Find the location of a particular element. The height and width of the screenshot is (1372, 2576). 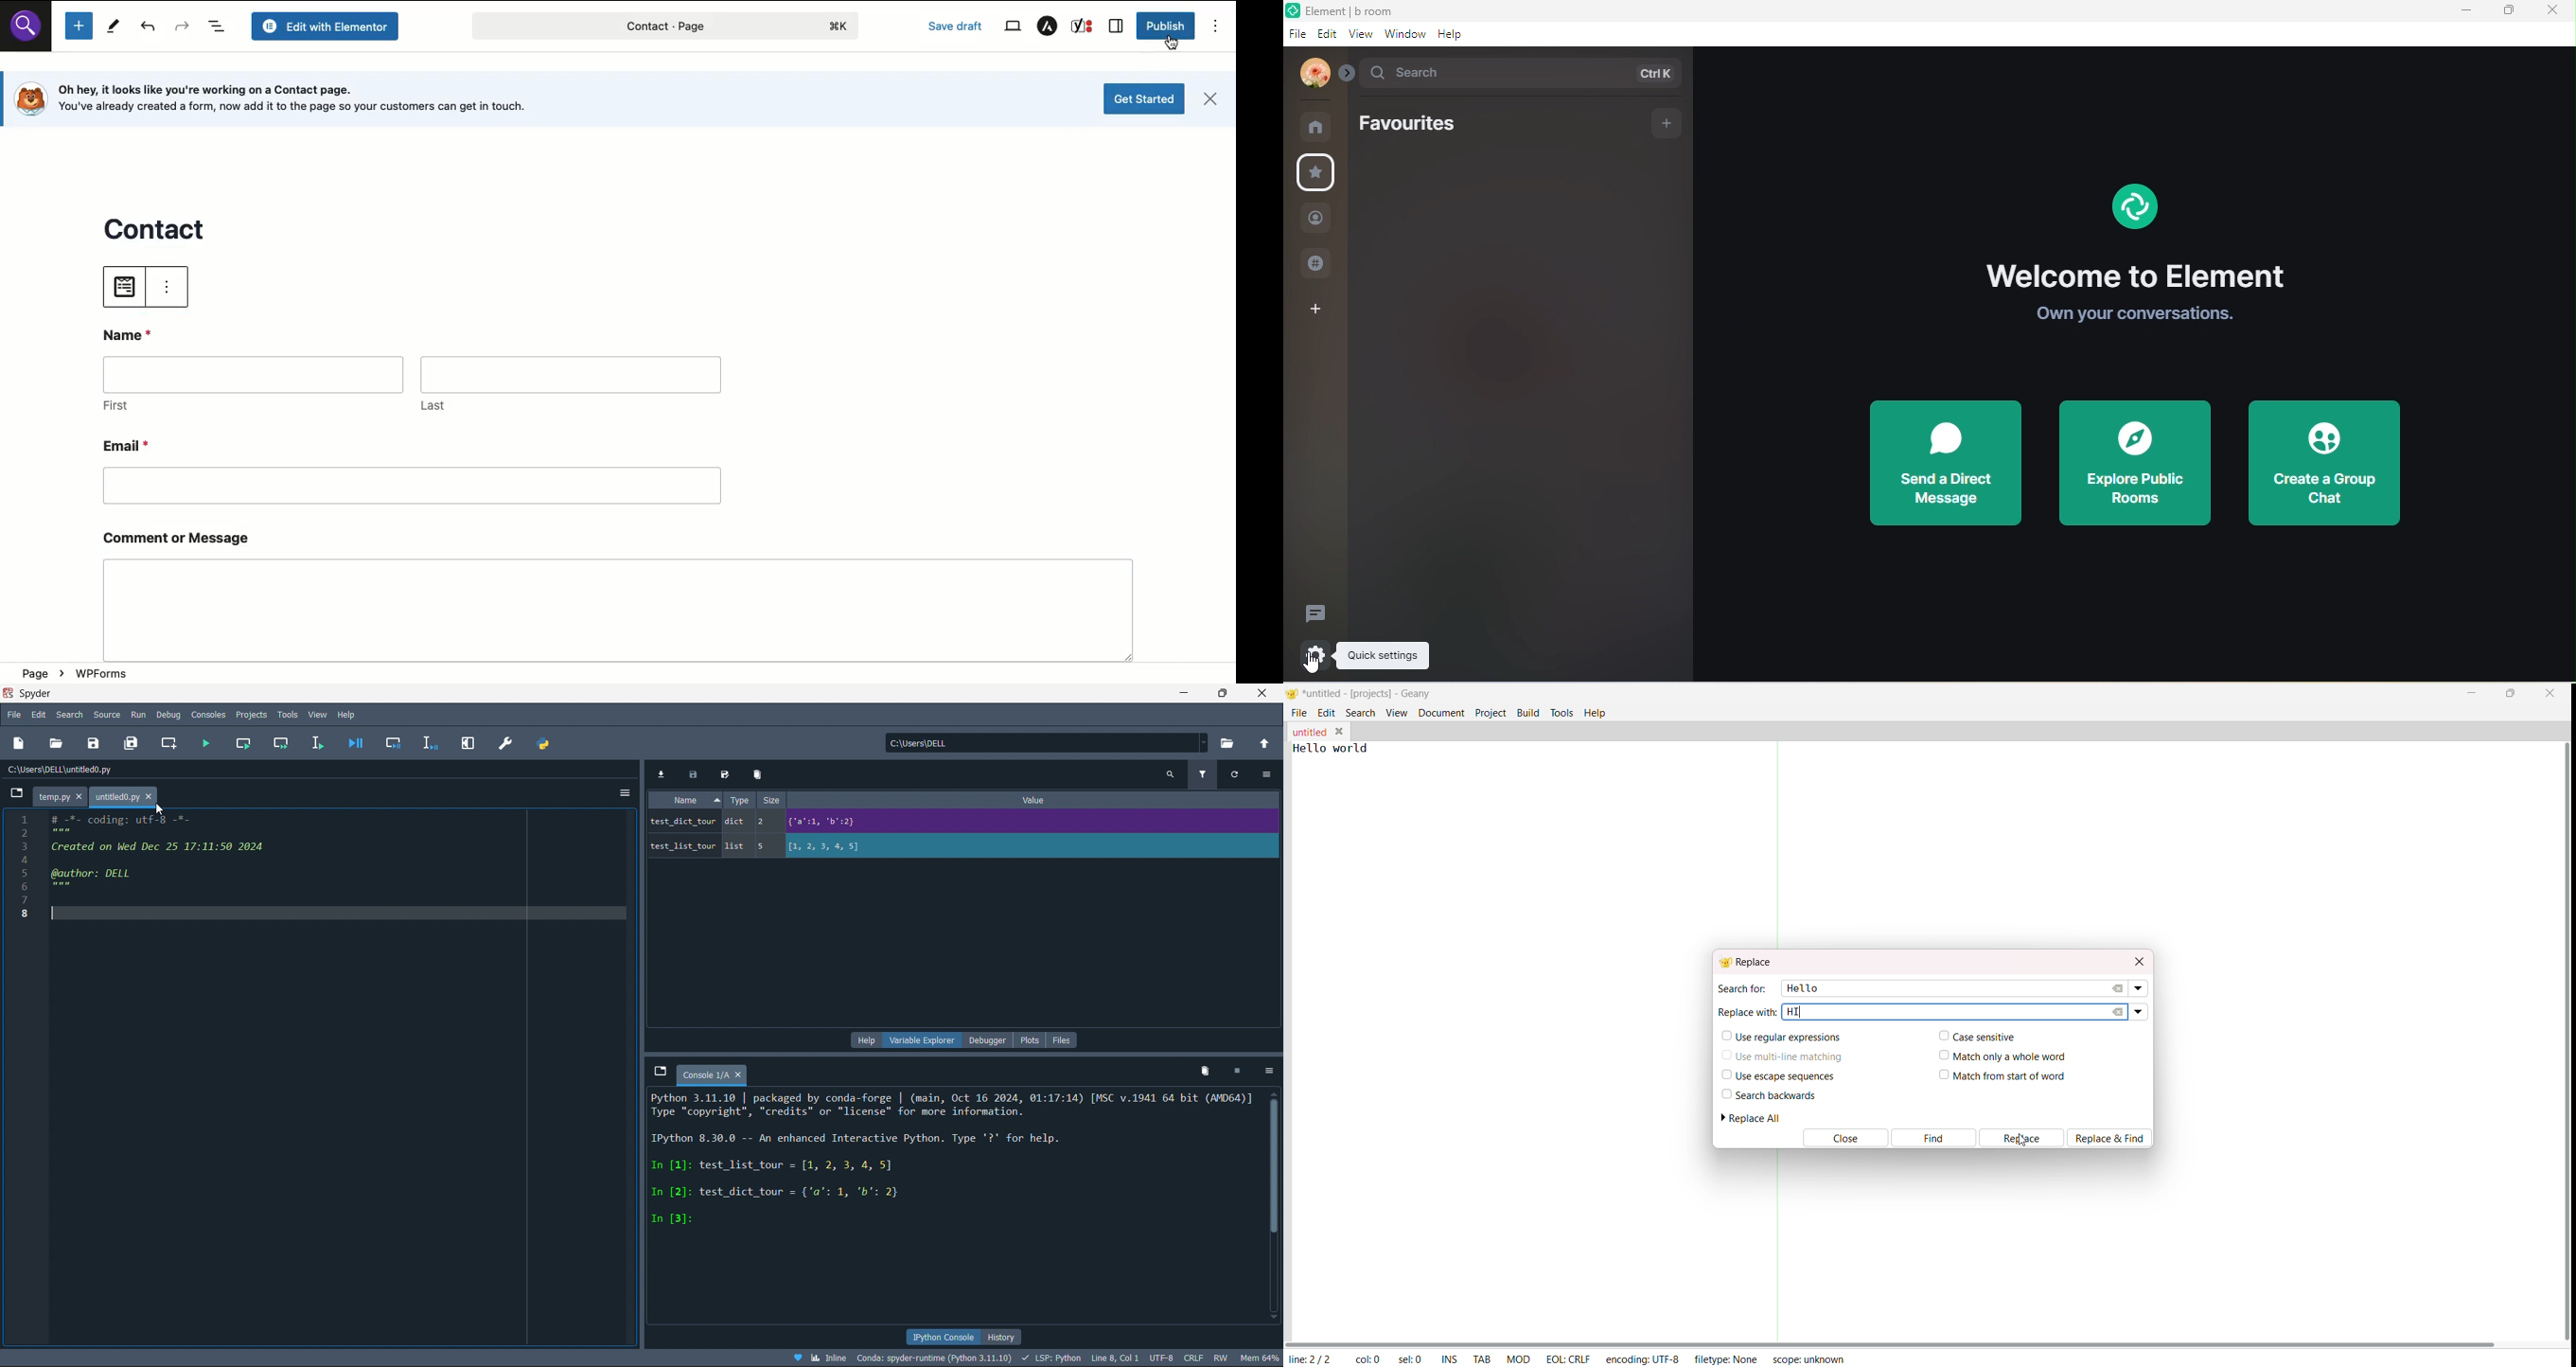

browse tabs is located at coordinates (14, 791).